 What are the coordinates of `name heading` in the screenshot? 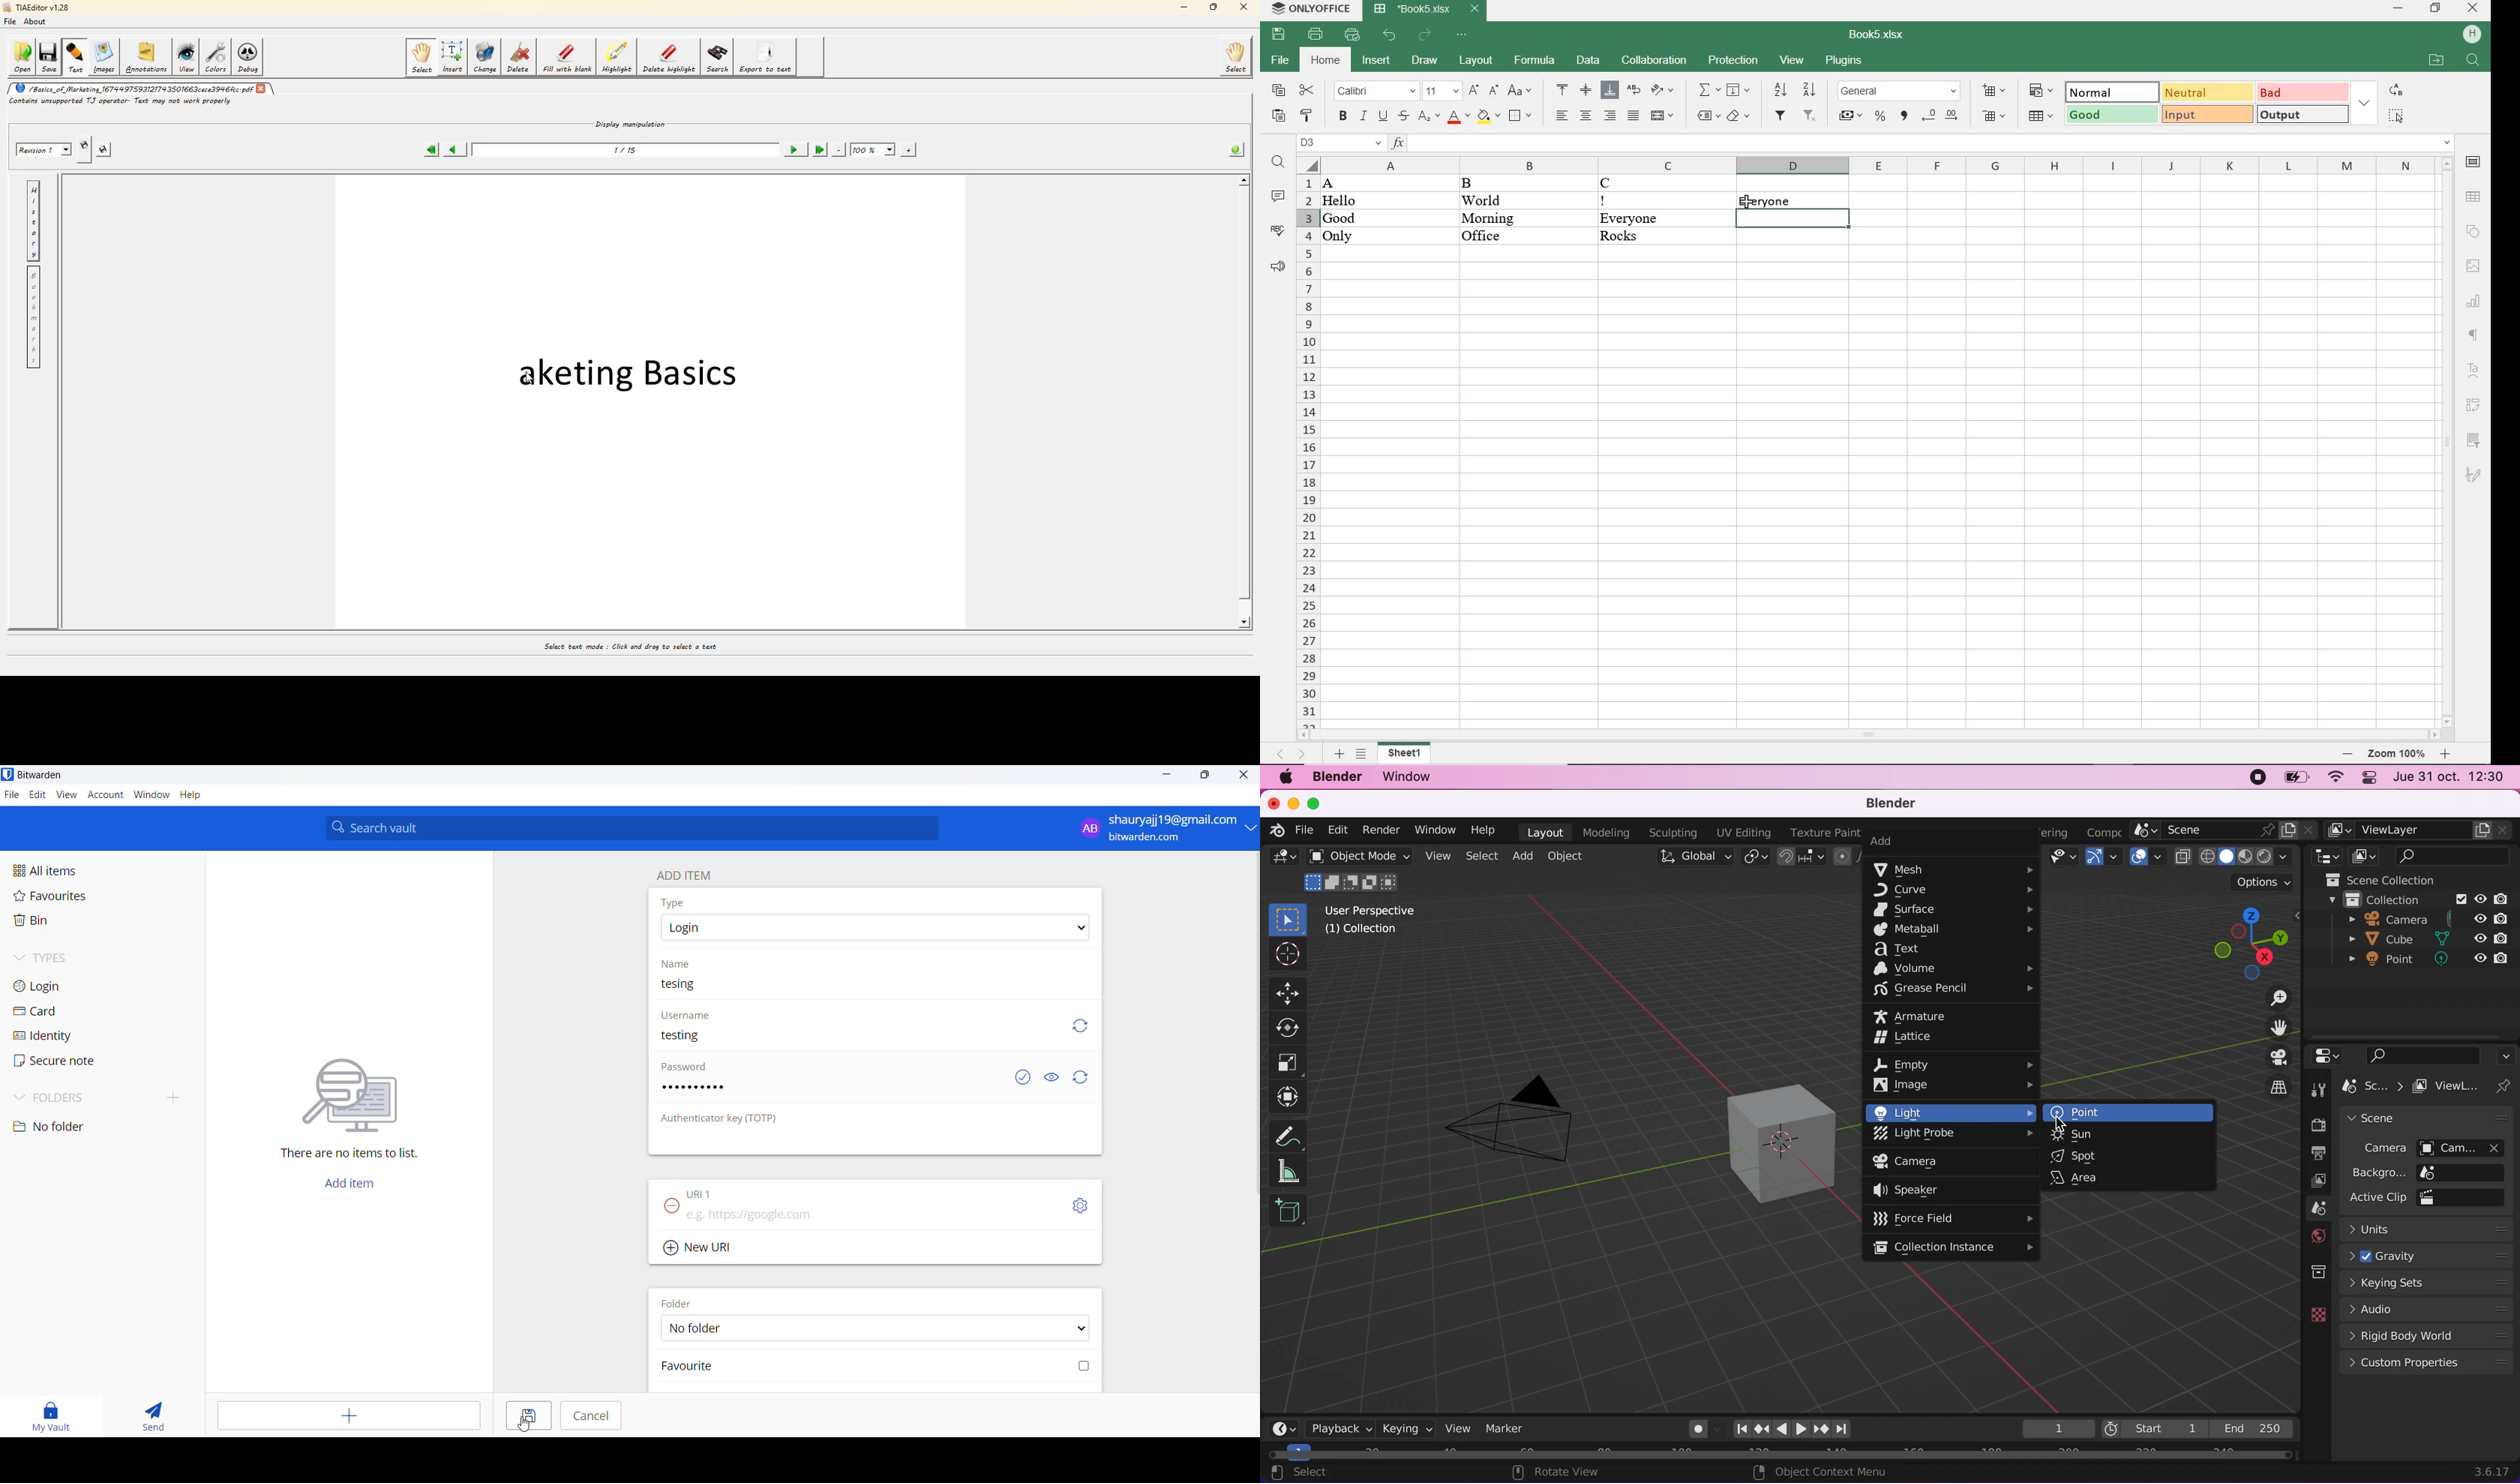 It's located at (676, 965).